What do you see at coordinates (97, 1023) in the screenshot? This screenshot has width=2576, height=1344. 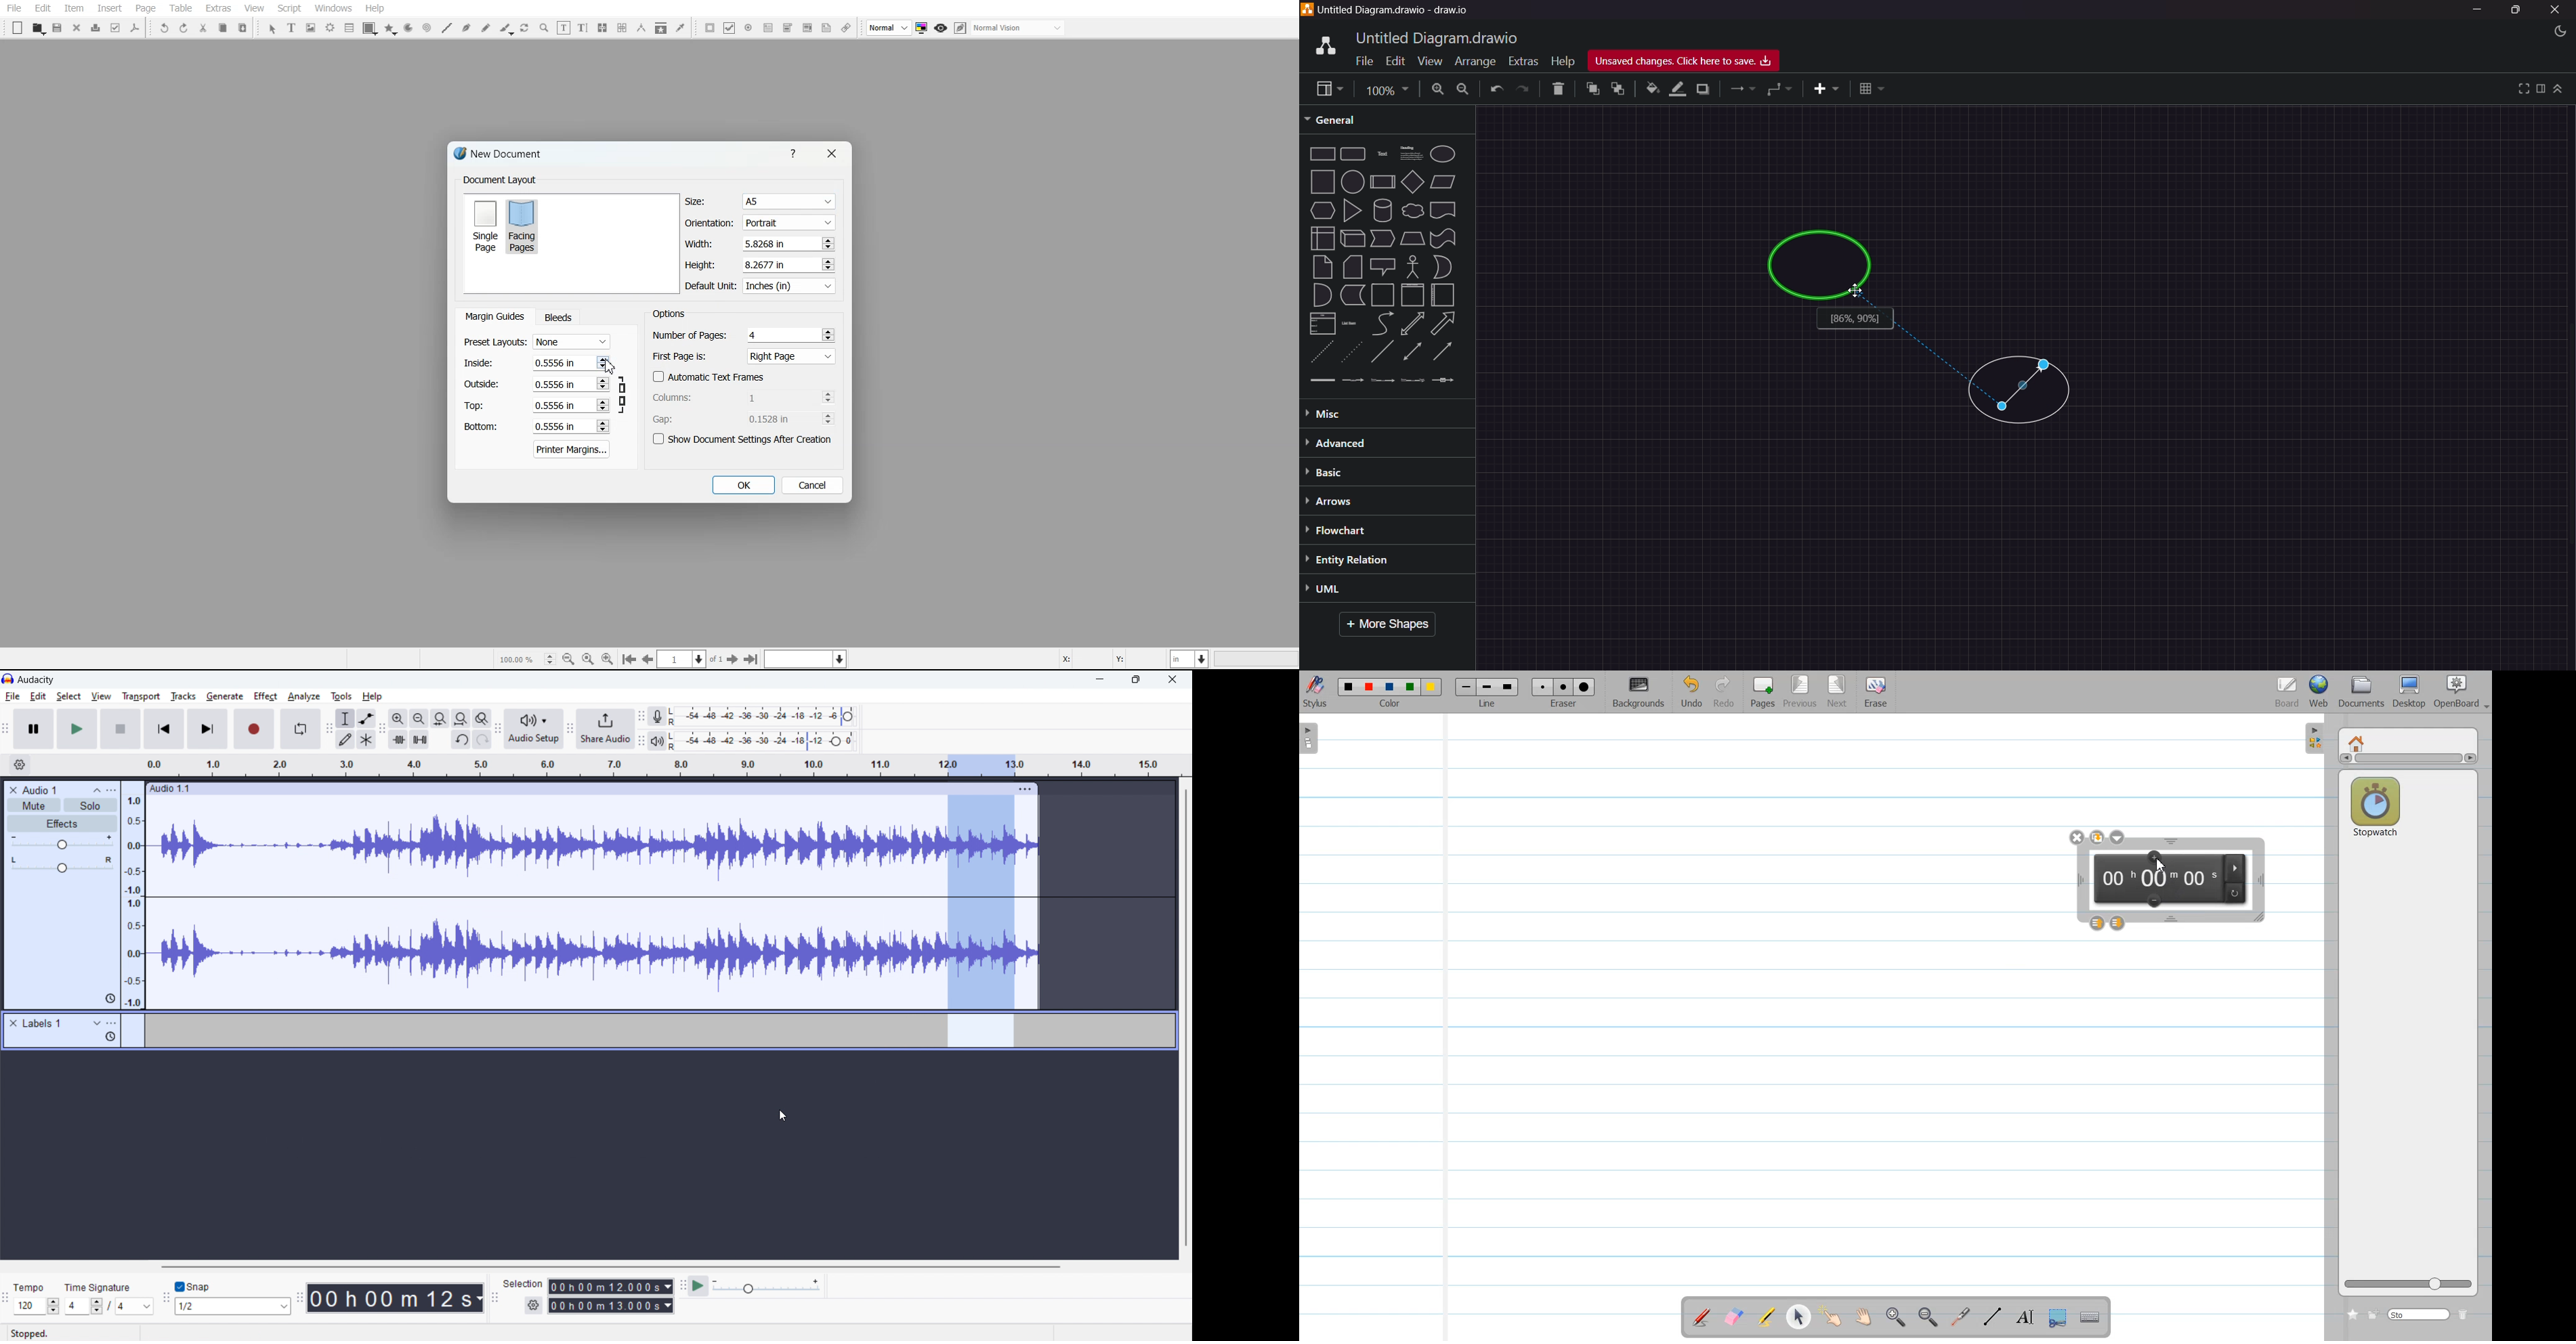 I see `expand` at bounding box center [97, 1023].